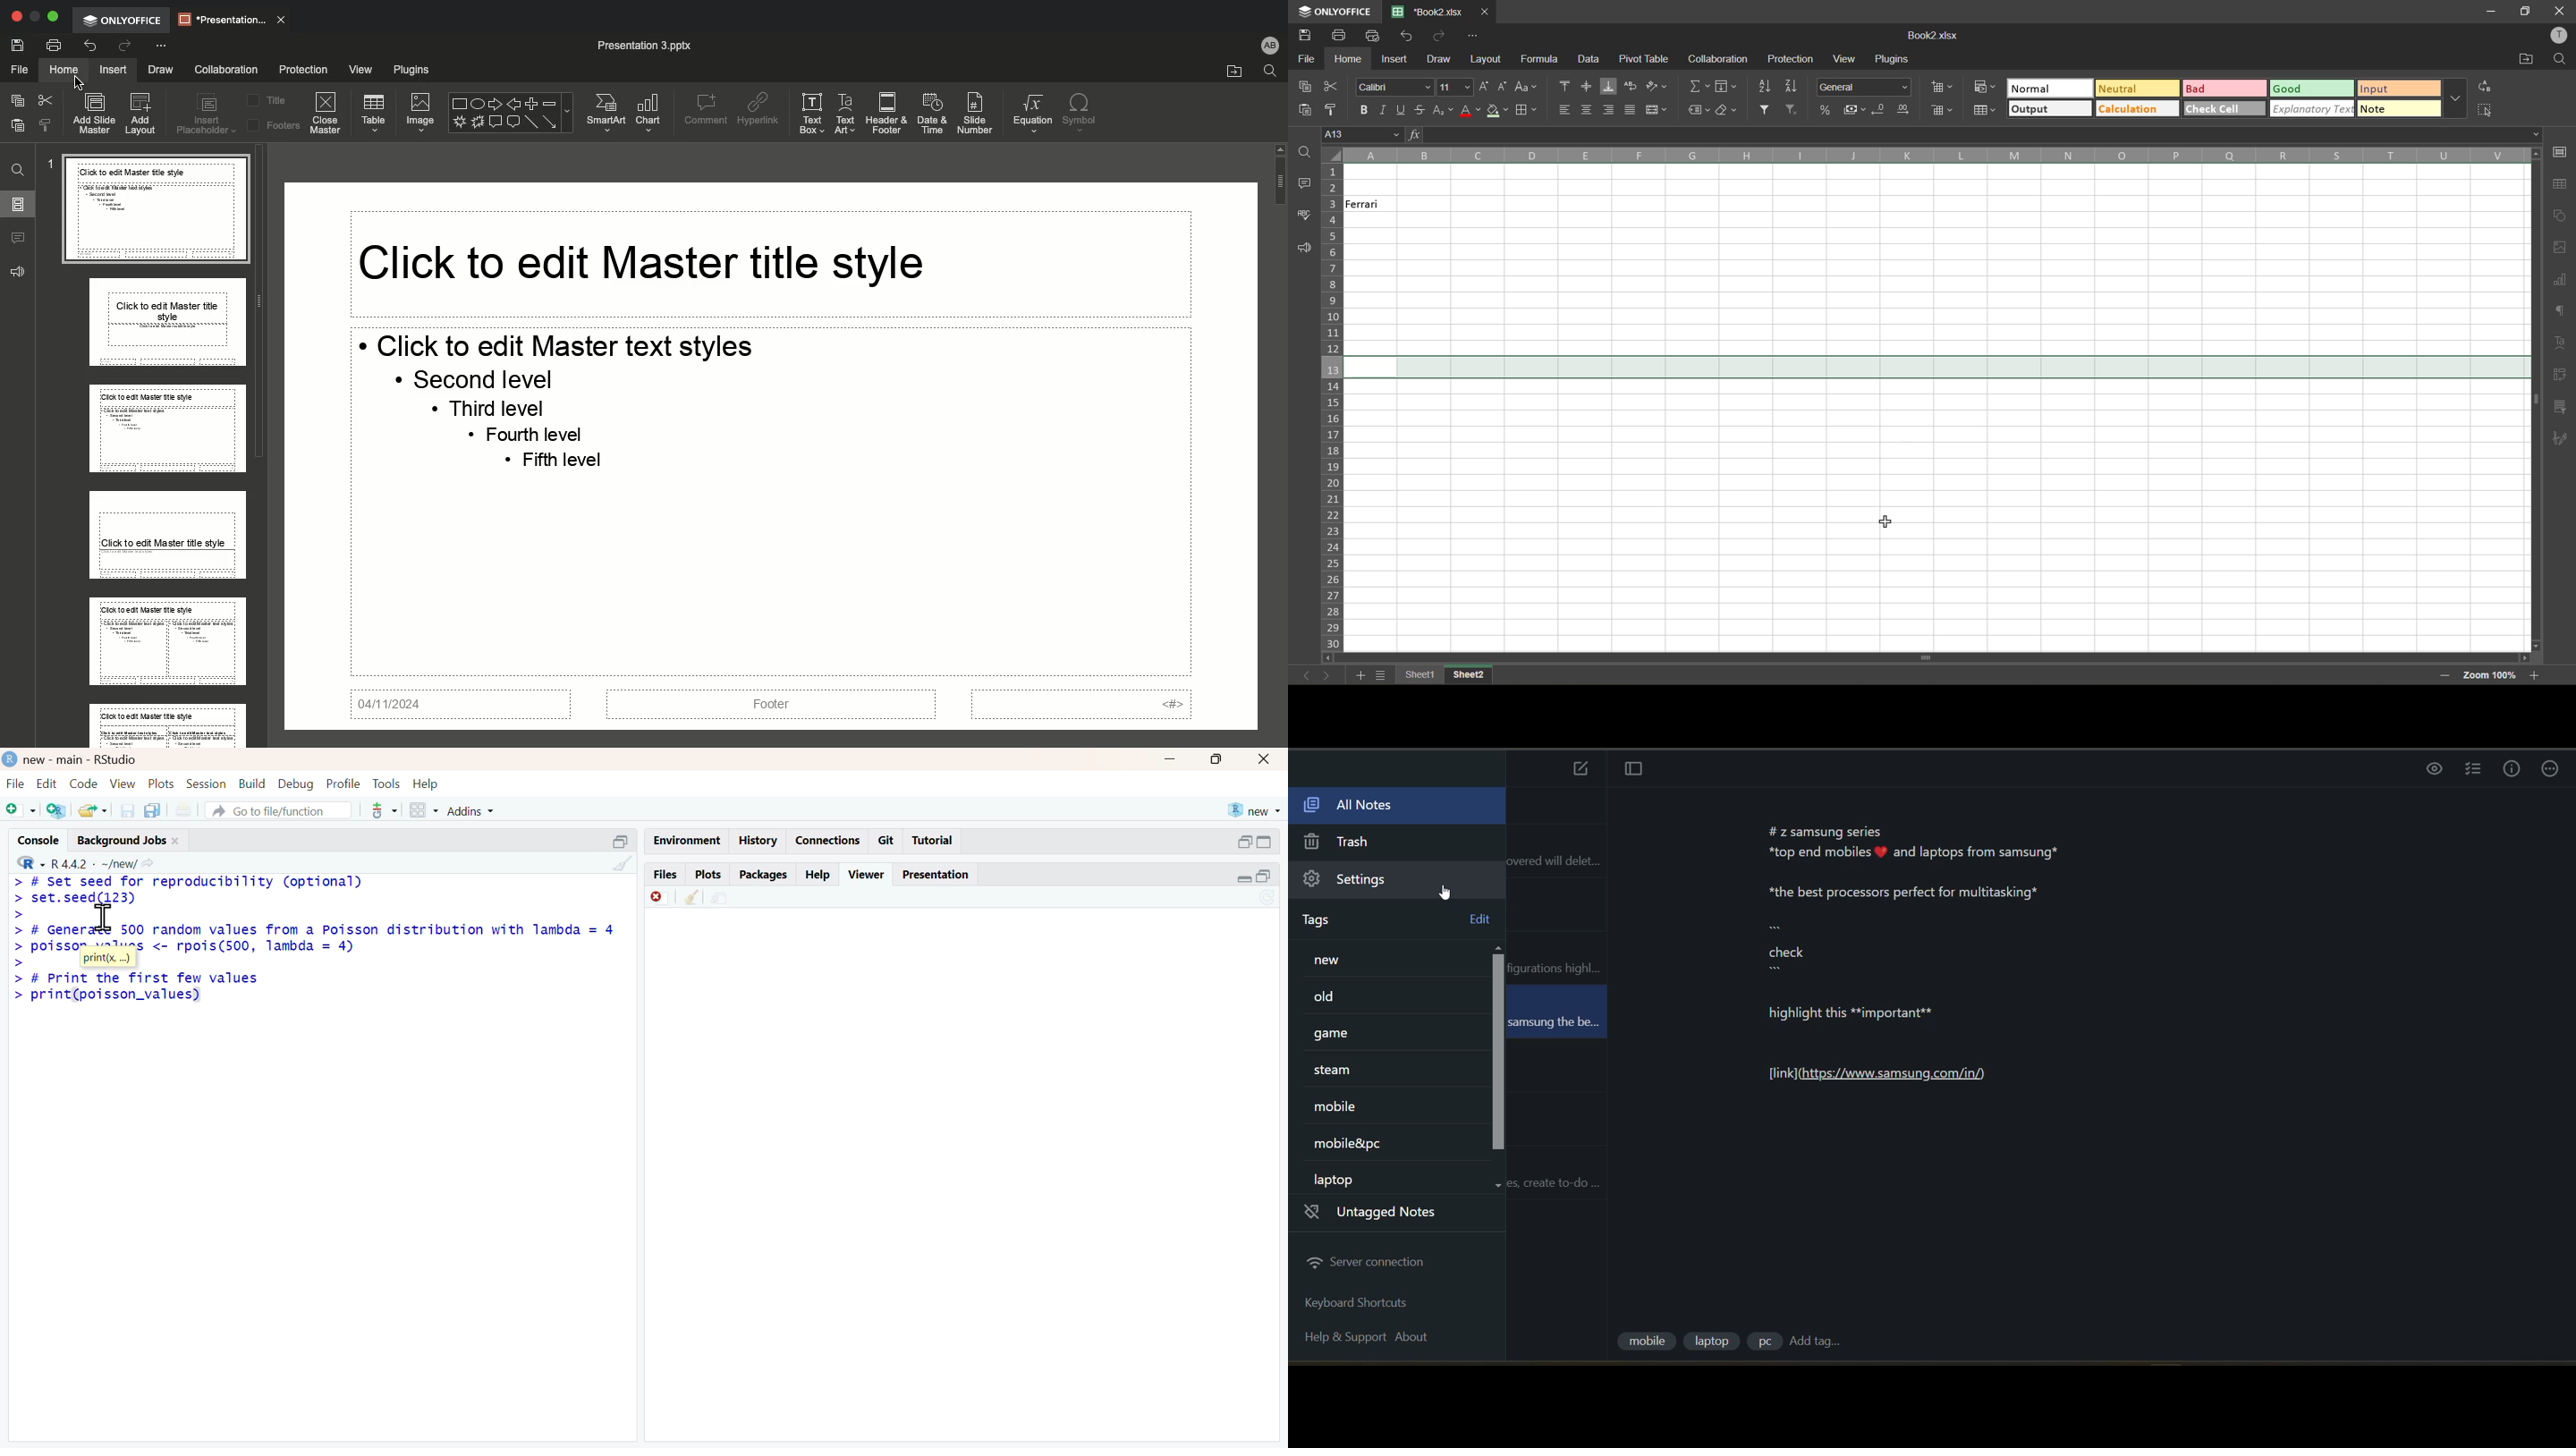  What do you see at coordinates (495, 101) in the screenshot?
I see `Right arrow` at bounding box center [495, 101].